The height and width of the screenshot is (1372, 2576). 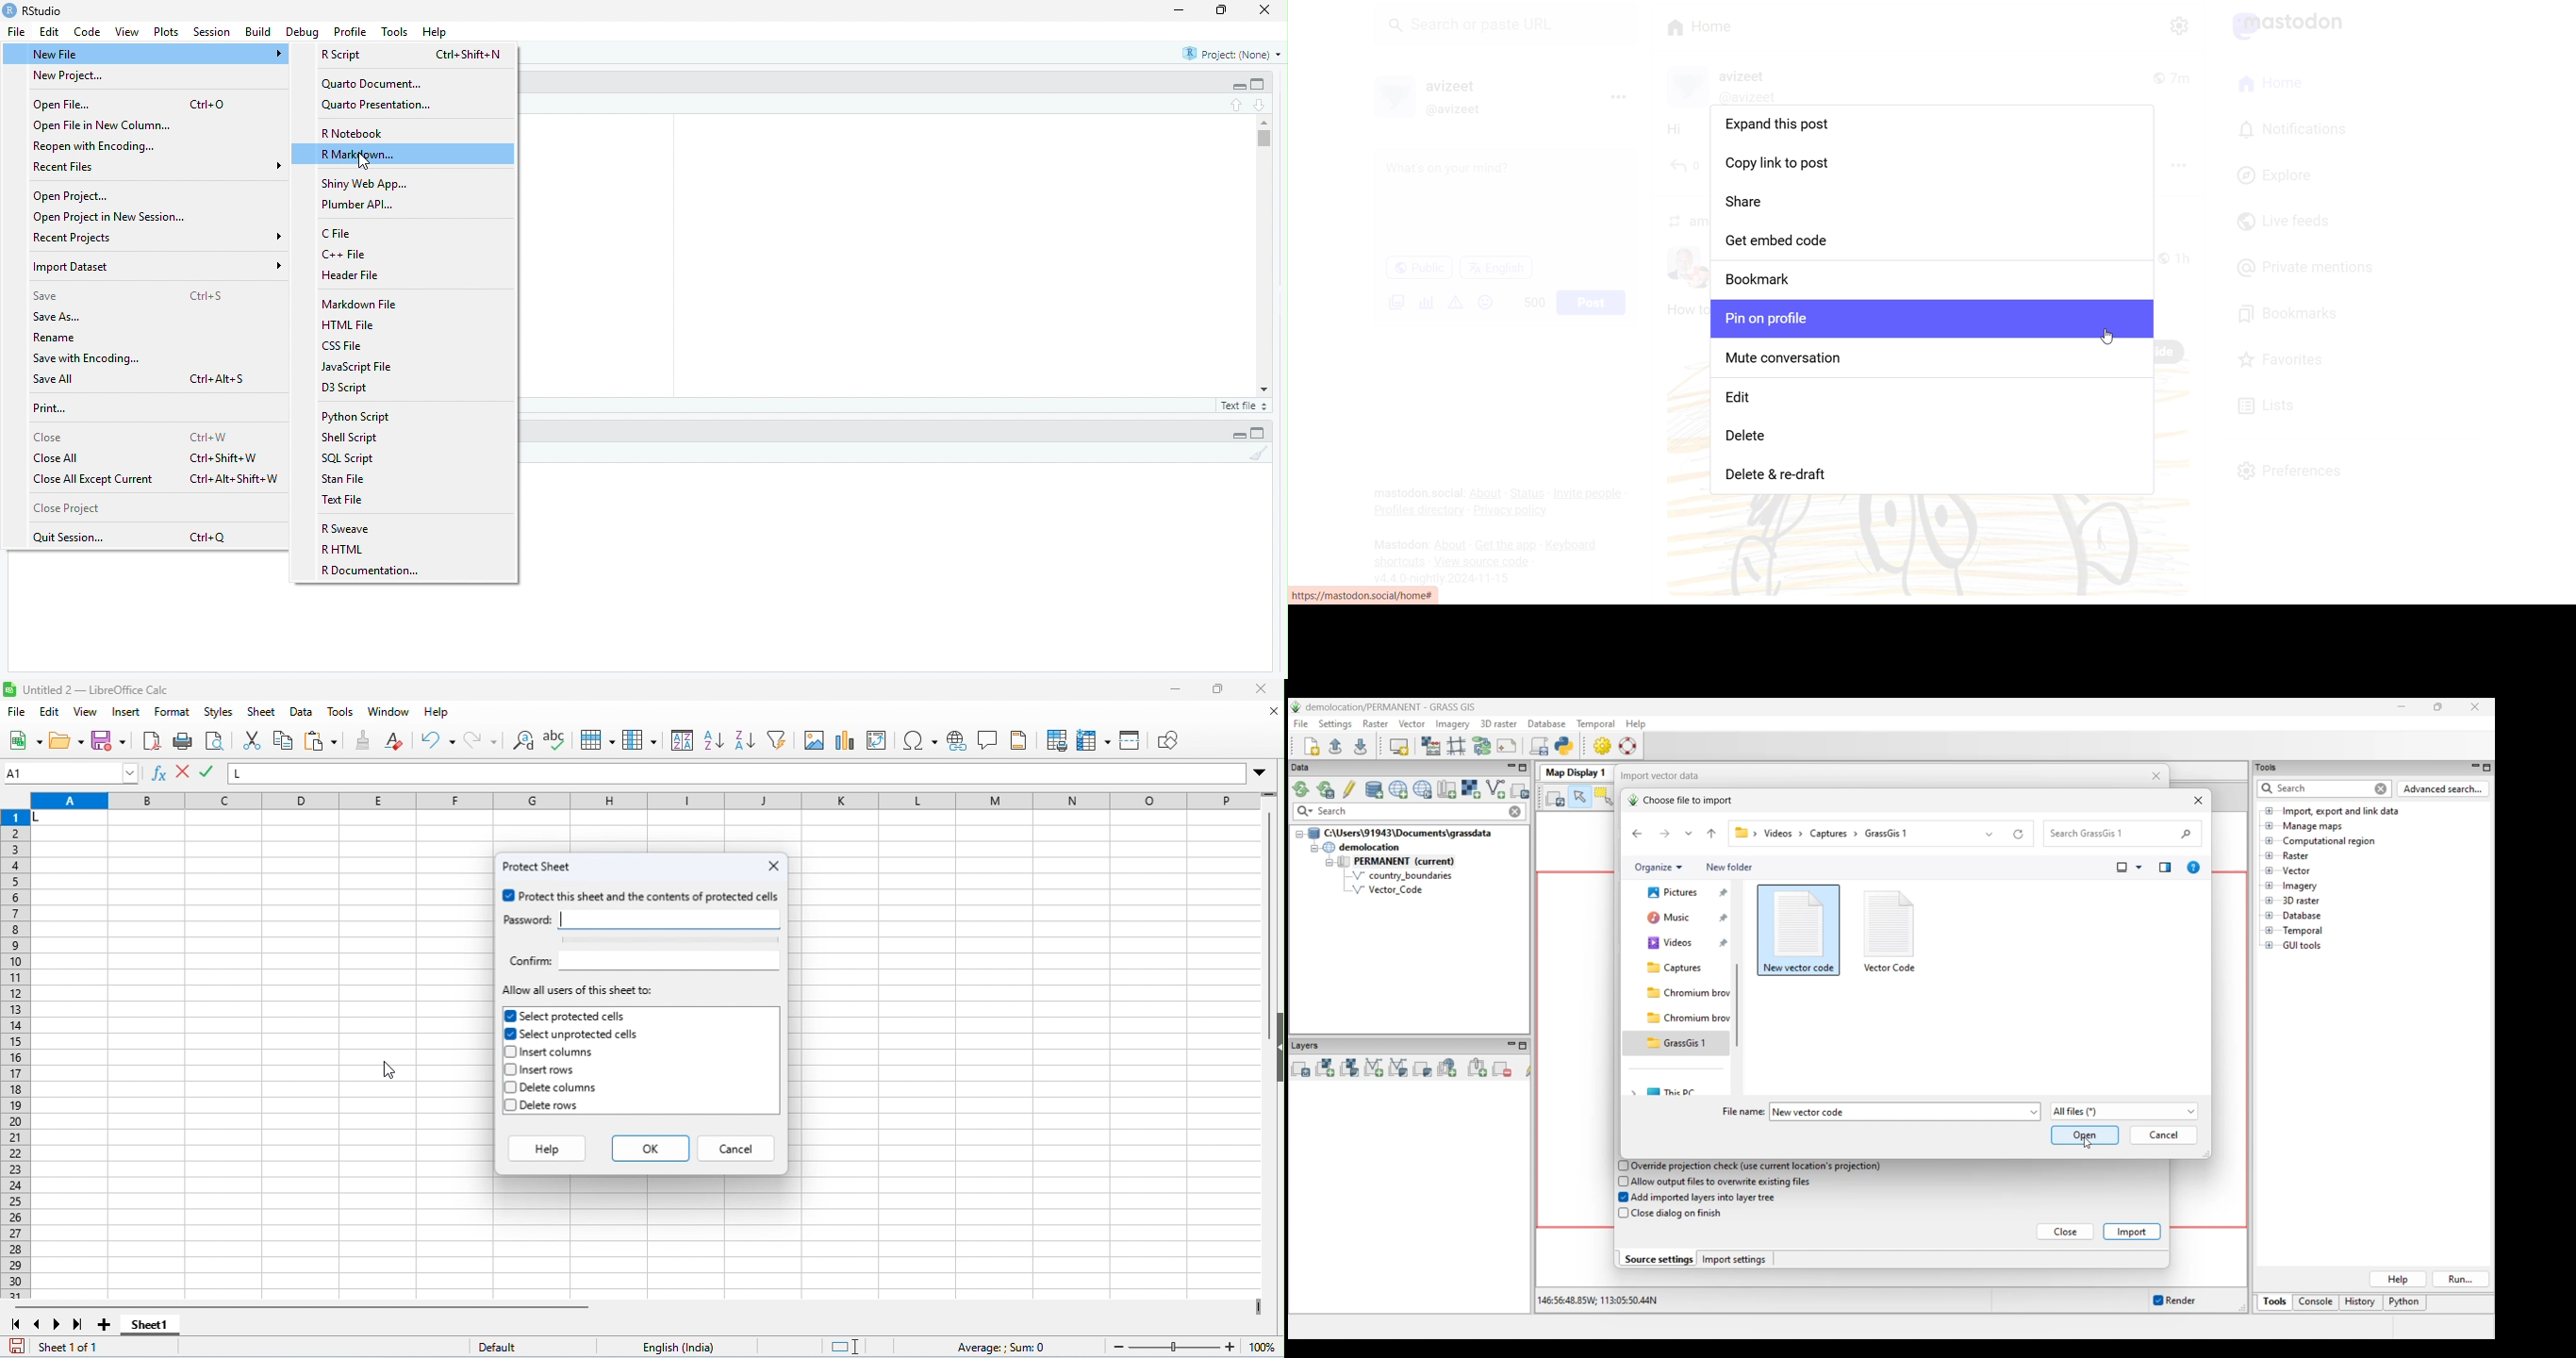 What do you see at coordinates (226, 457) in the screenshot?
I see `Ctrl+Shift+W` at bounding box center [226, 457].